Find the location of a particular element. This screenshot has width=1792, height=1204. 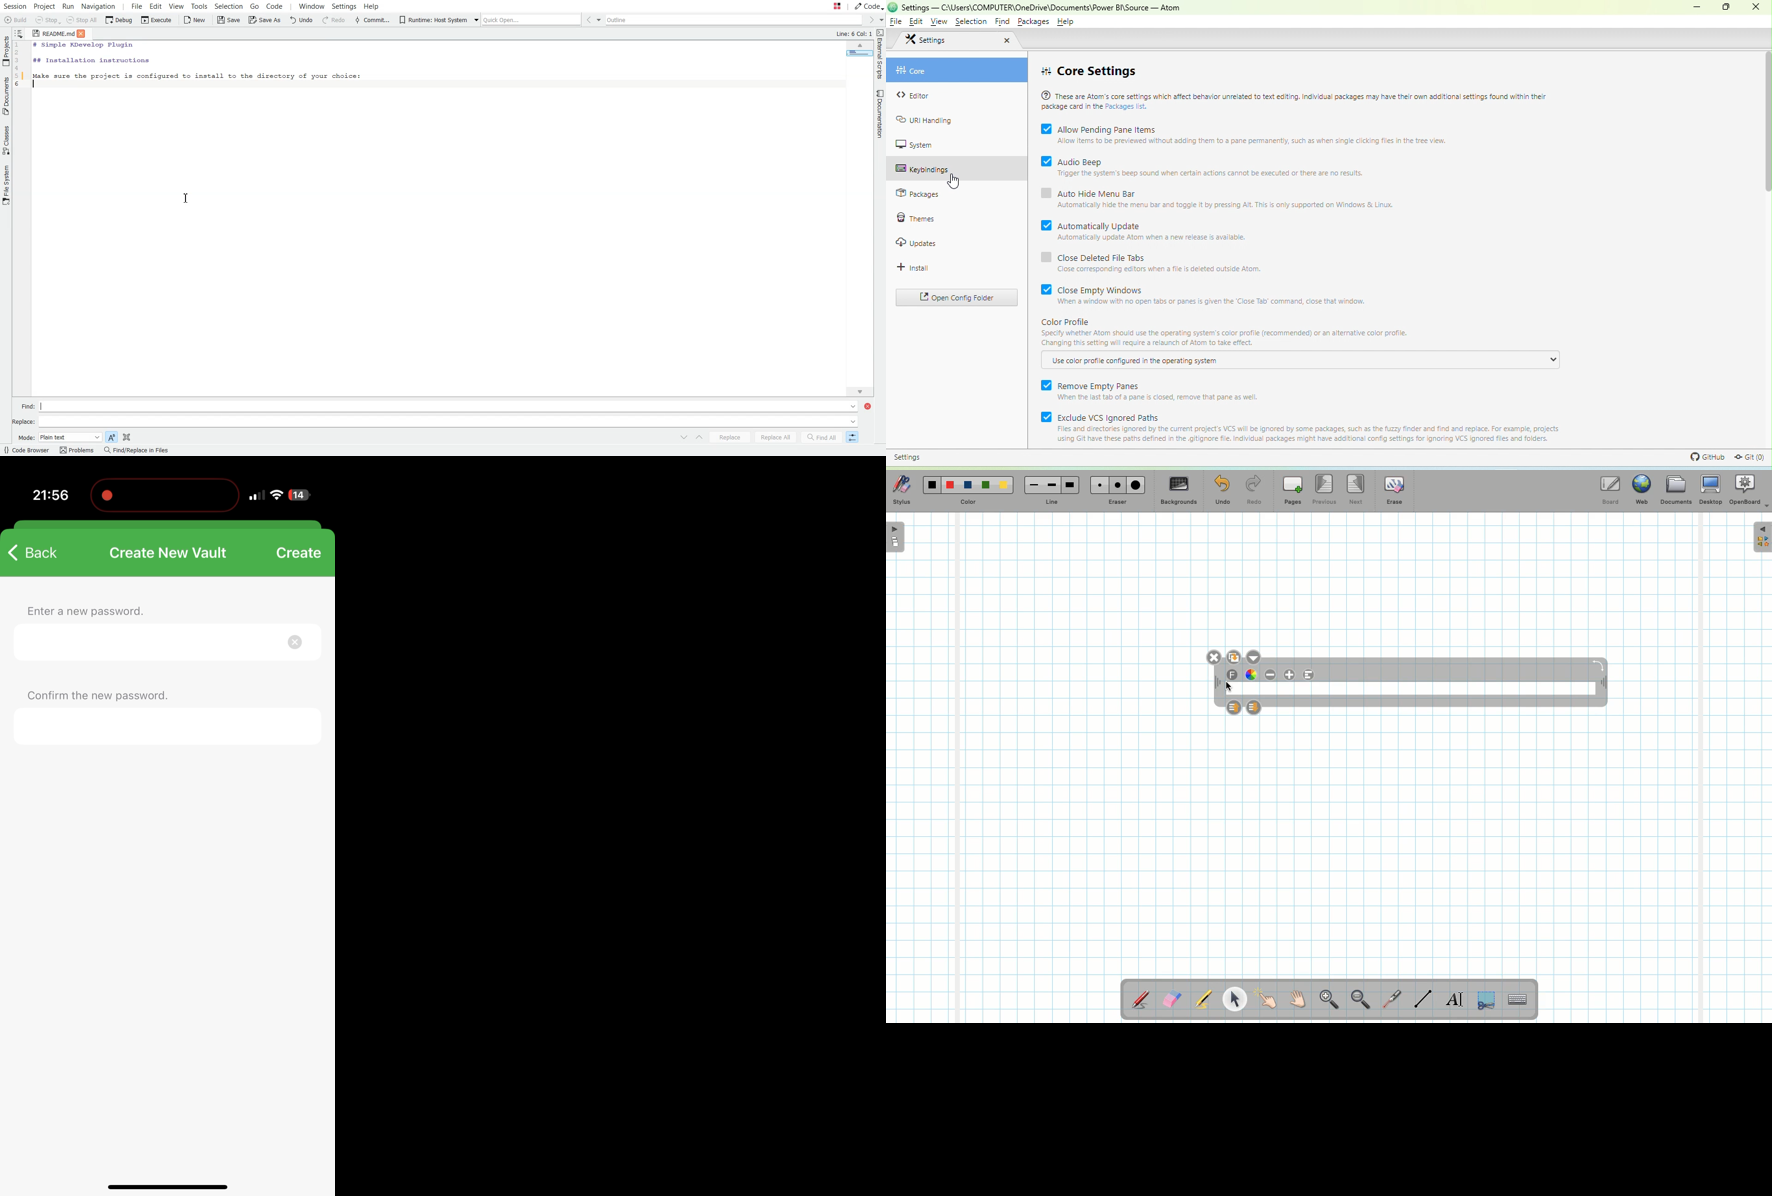

‘Allow items to be previewed without adding them to a pane permanently, such as when single clicking files in the tree view. is located at coordinates (1247, 141).